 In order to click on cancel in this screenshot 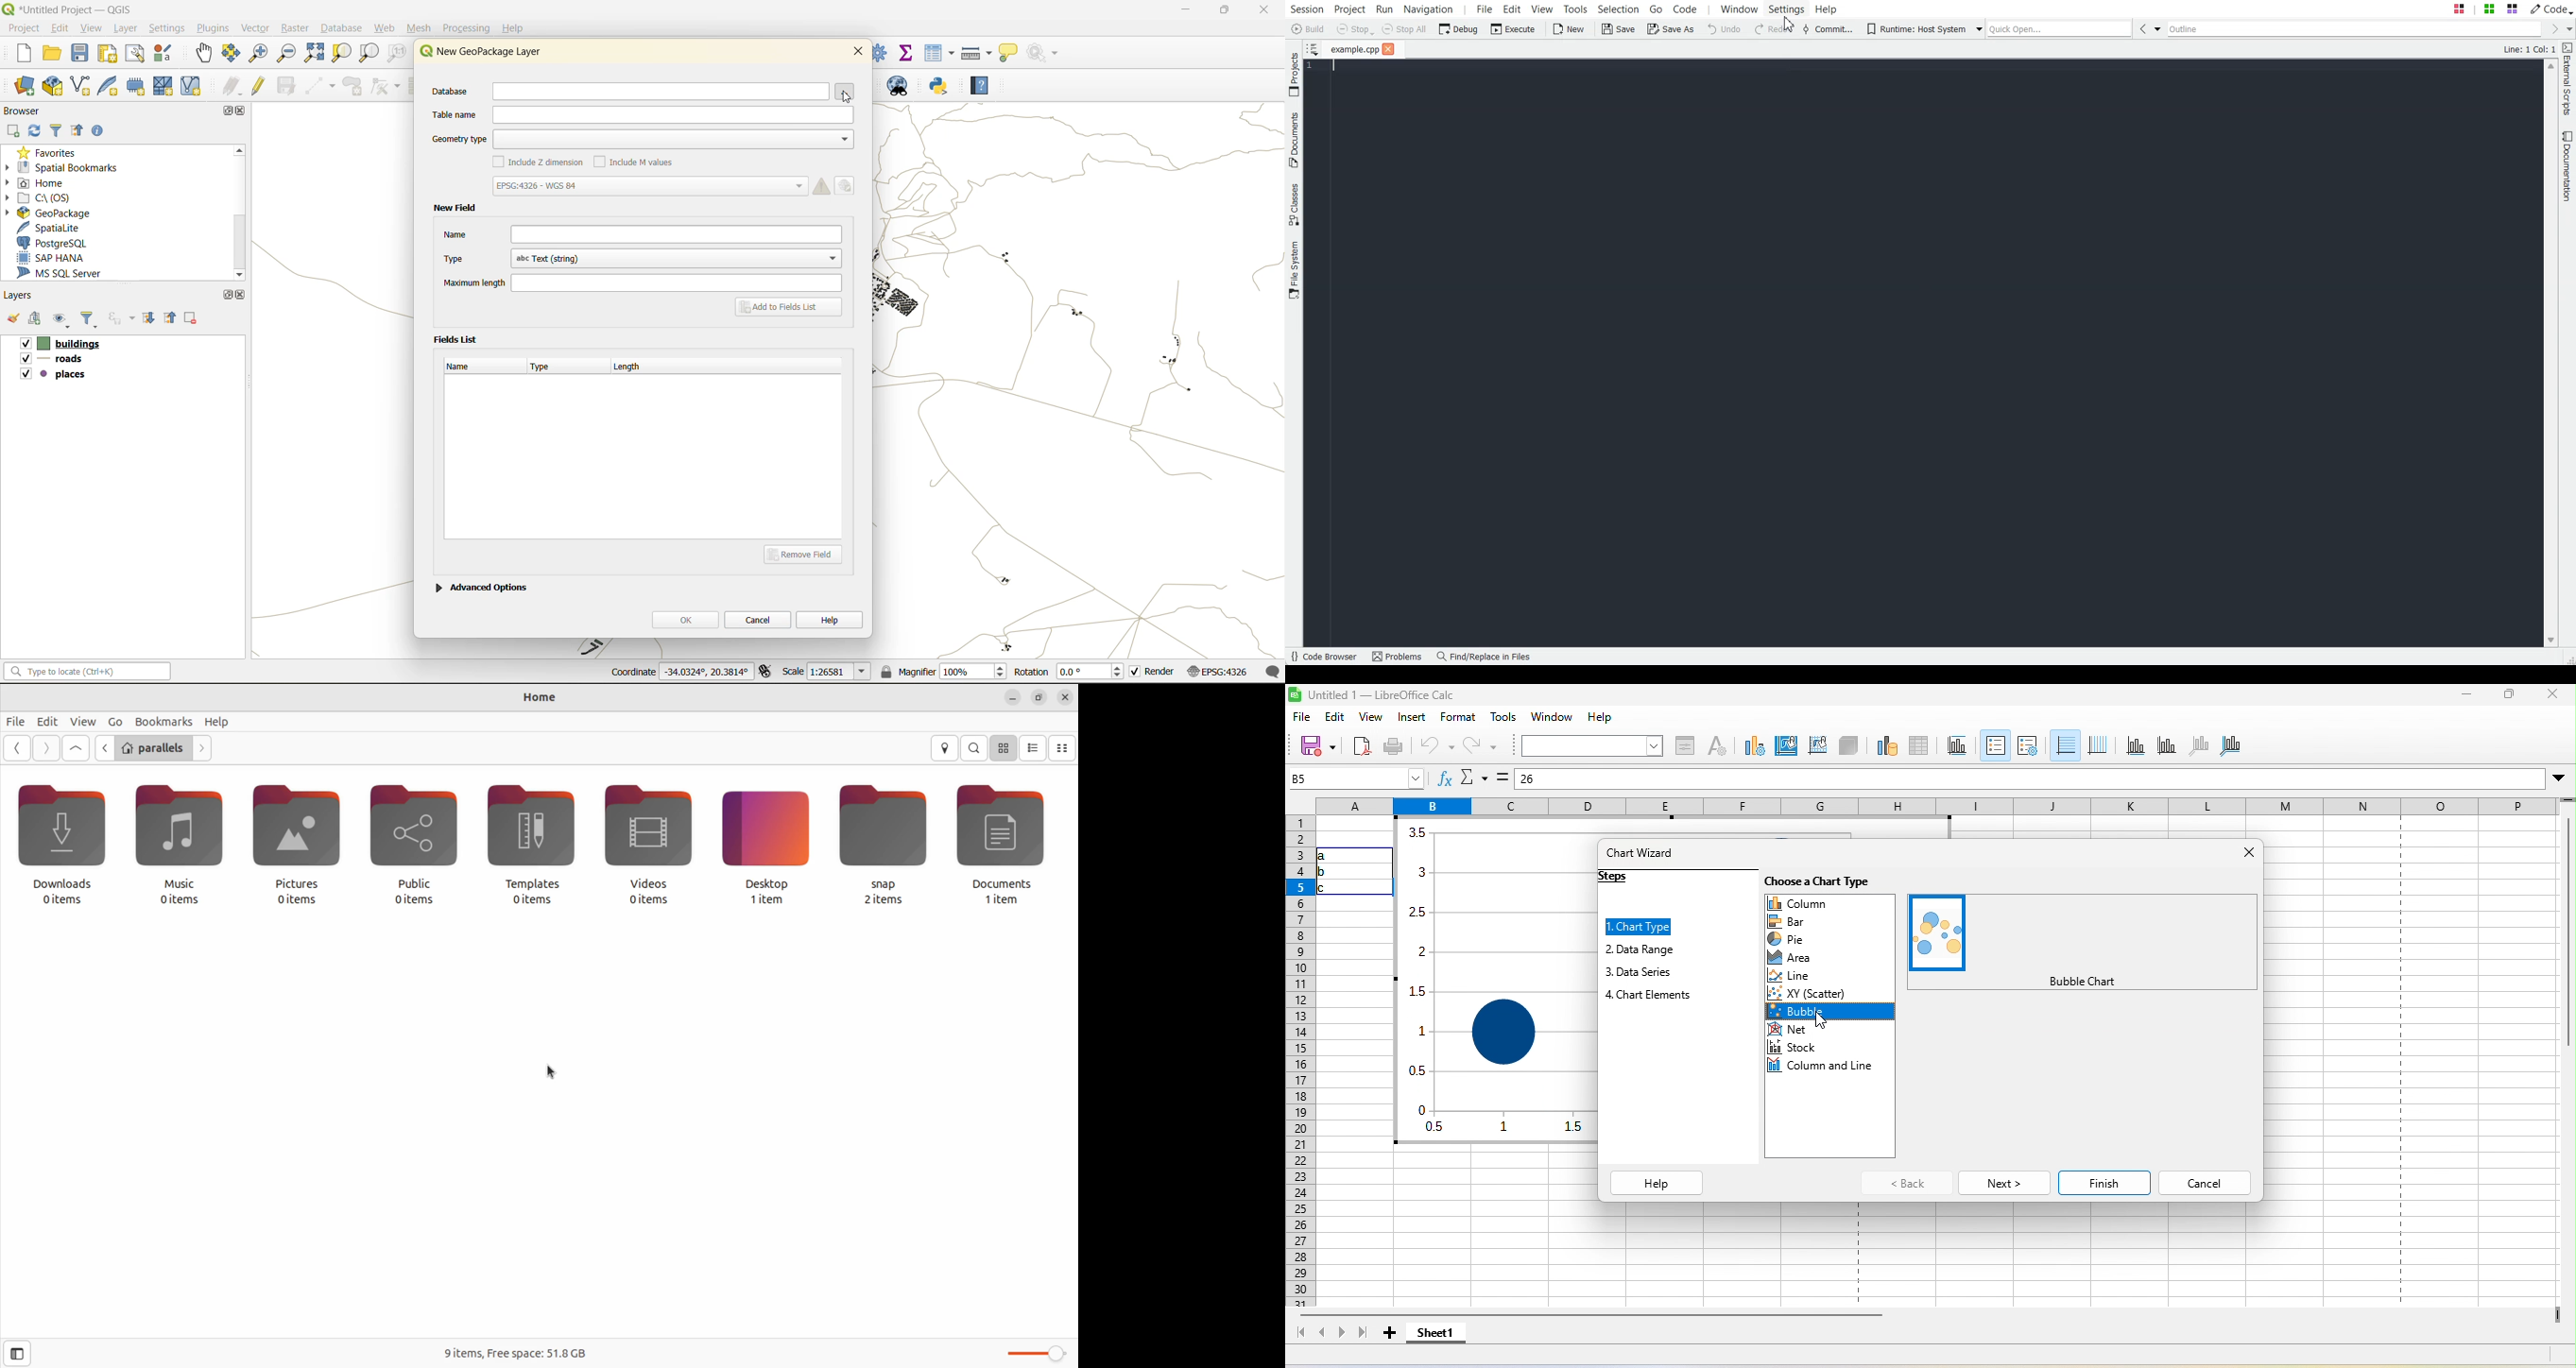, I will do `click(759, 618)`.